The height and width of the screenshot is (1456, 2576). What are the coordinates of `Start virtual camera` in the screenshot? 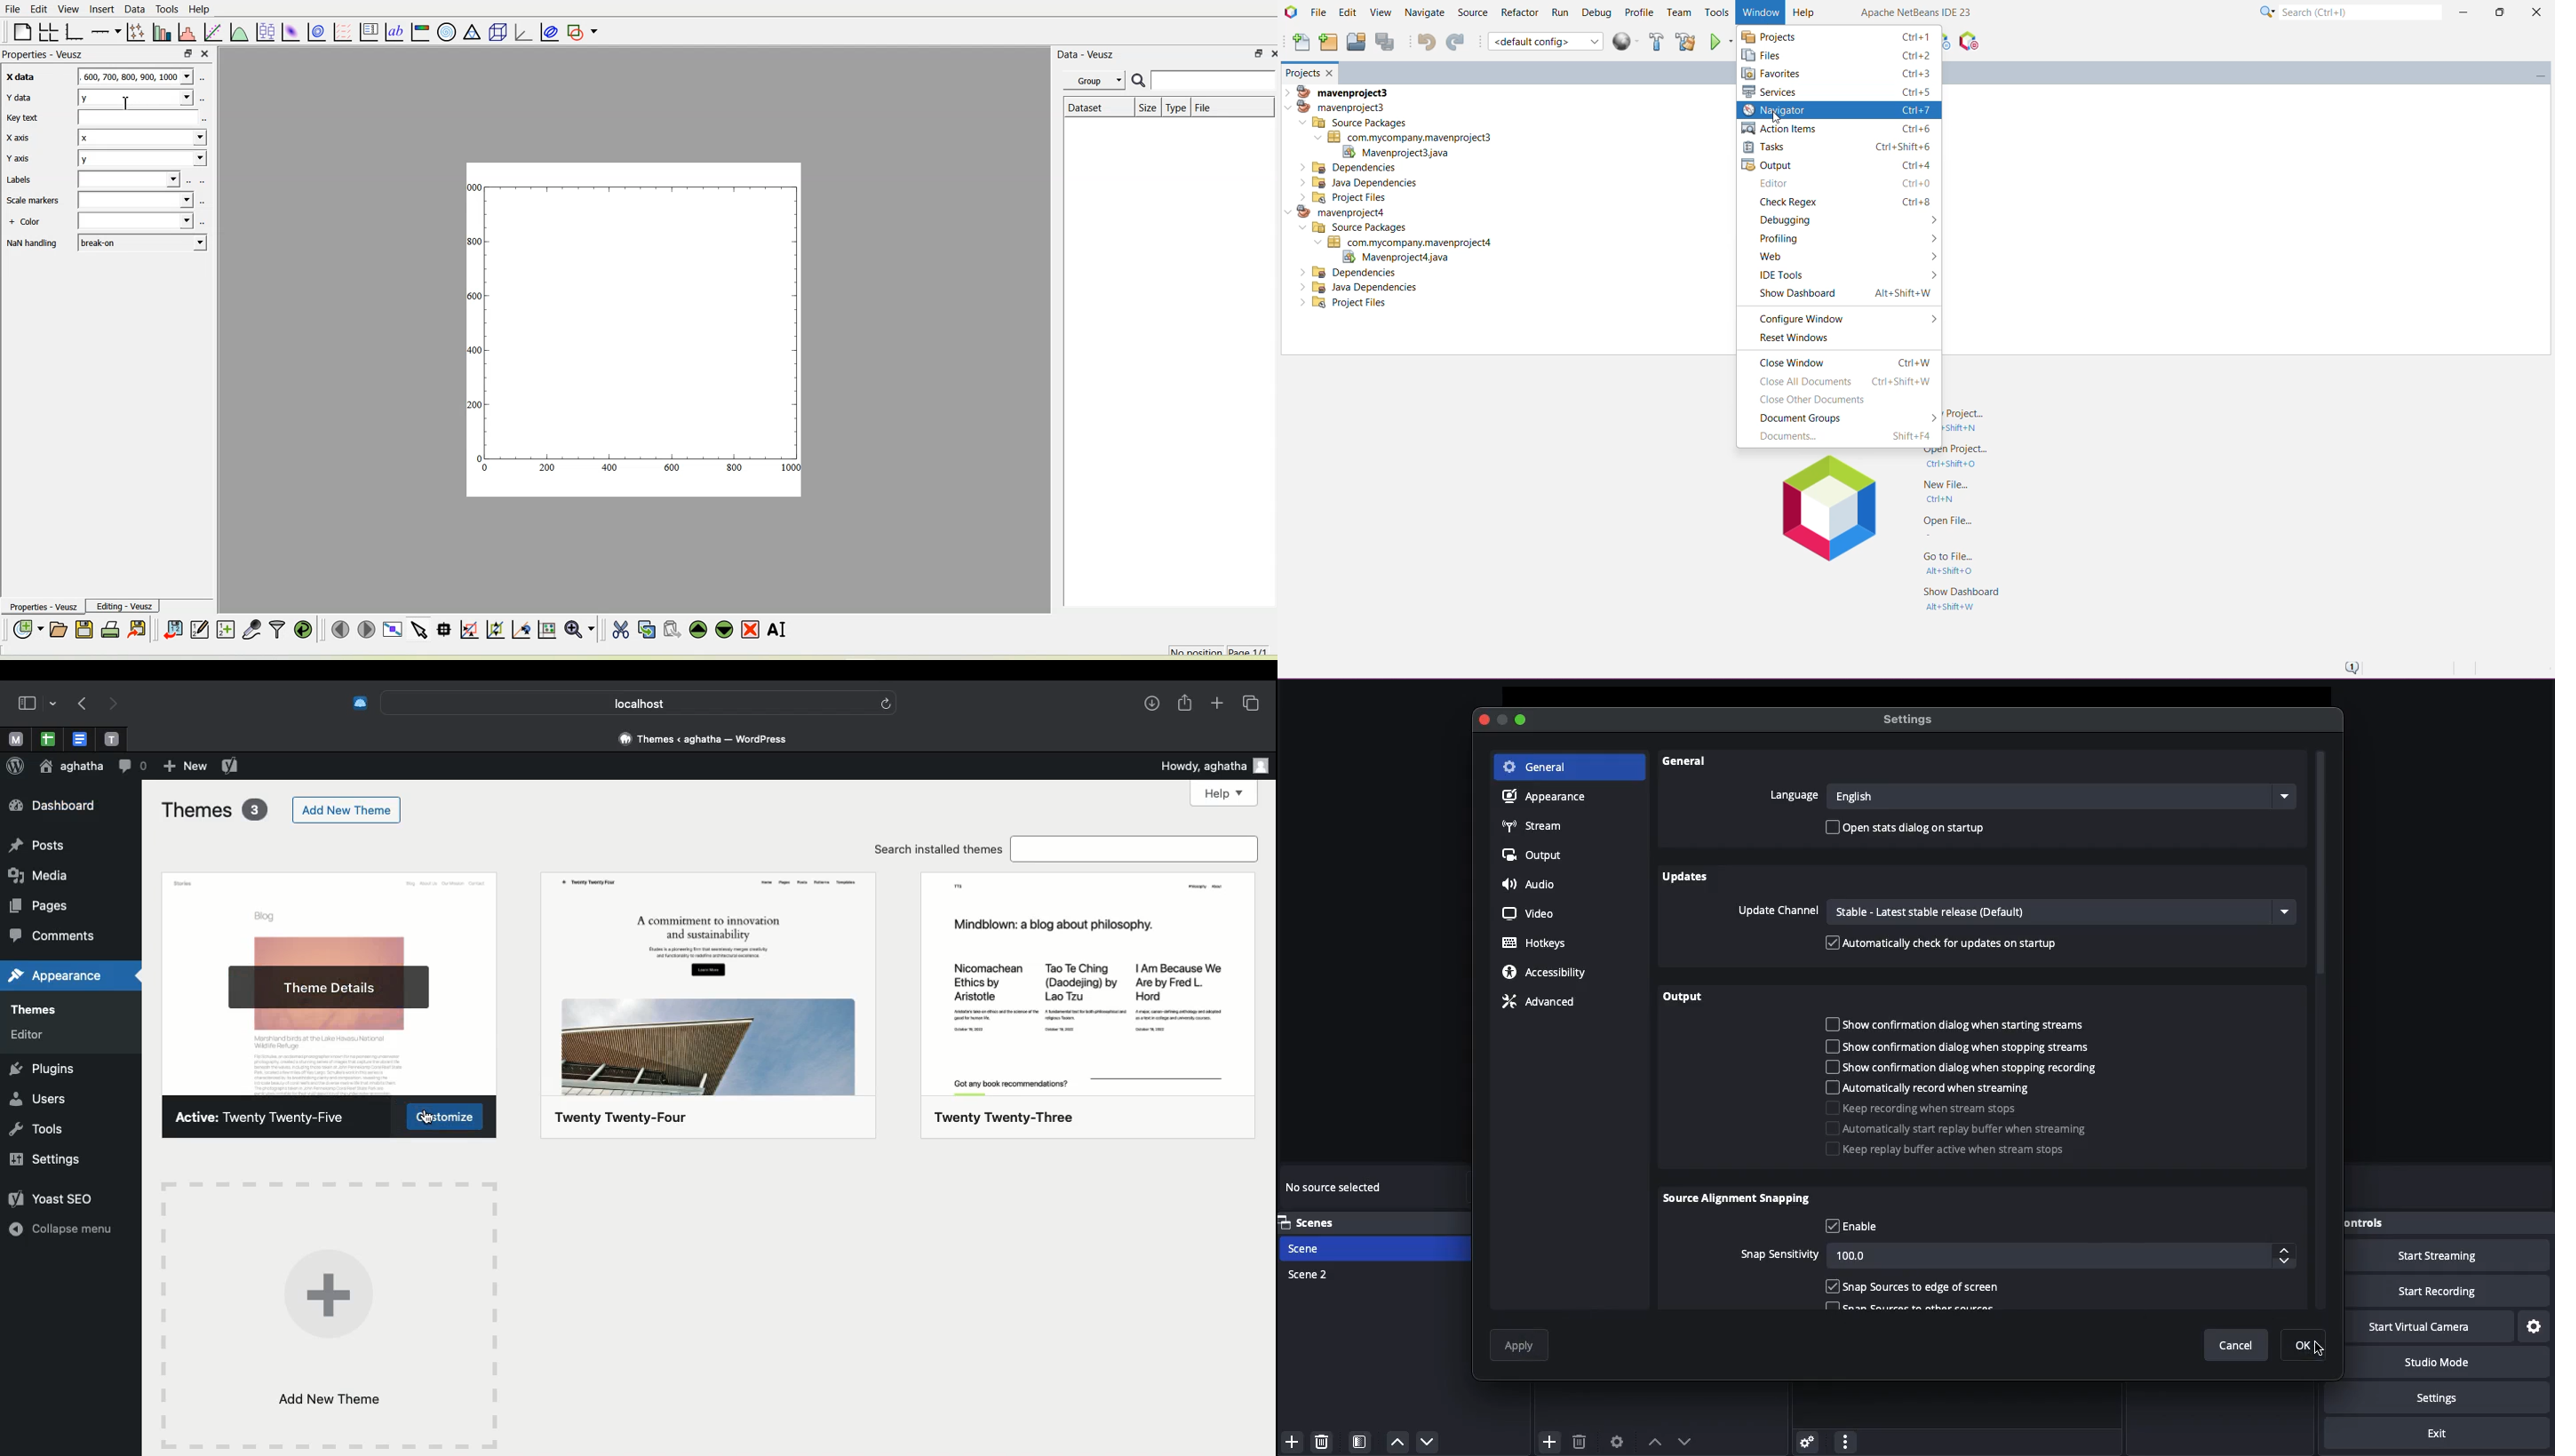 It's located at (2435, 1325).